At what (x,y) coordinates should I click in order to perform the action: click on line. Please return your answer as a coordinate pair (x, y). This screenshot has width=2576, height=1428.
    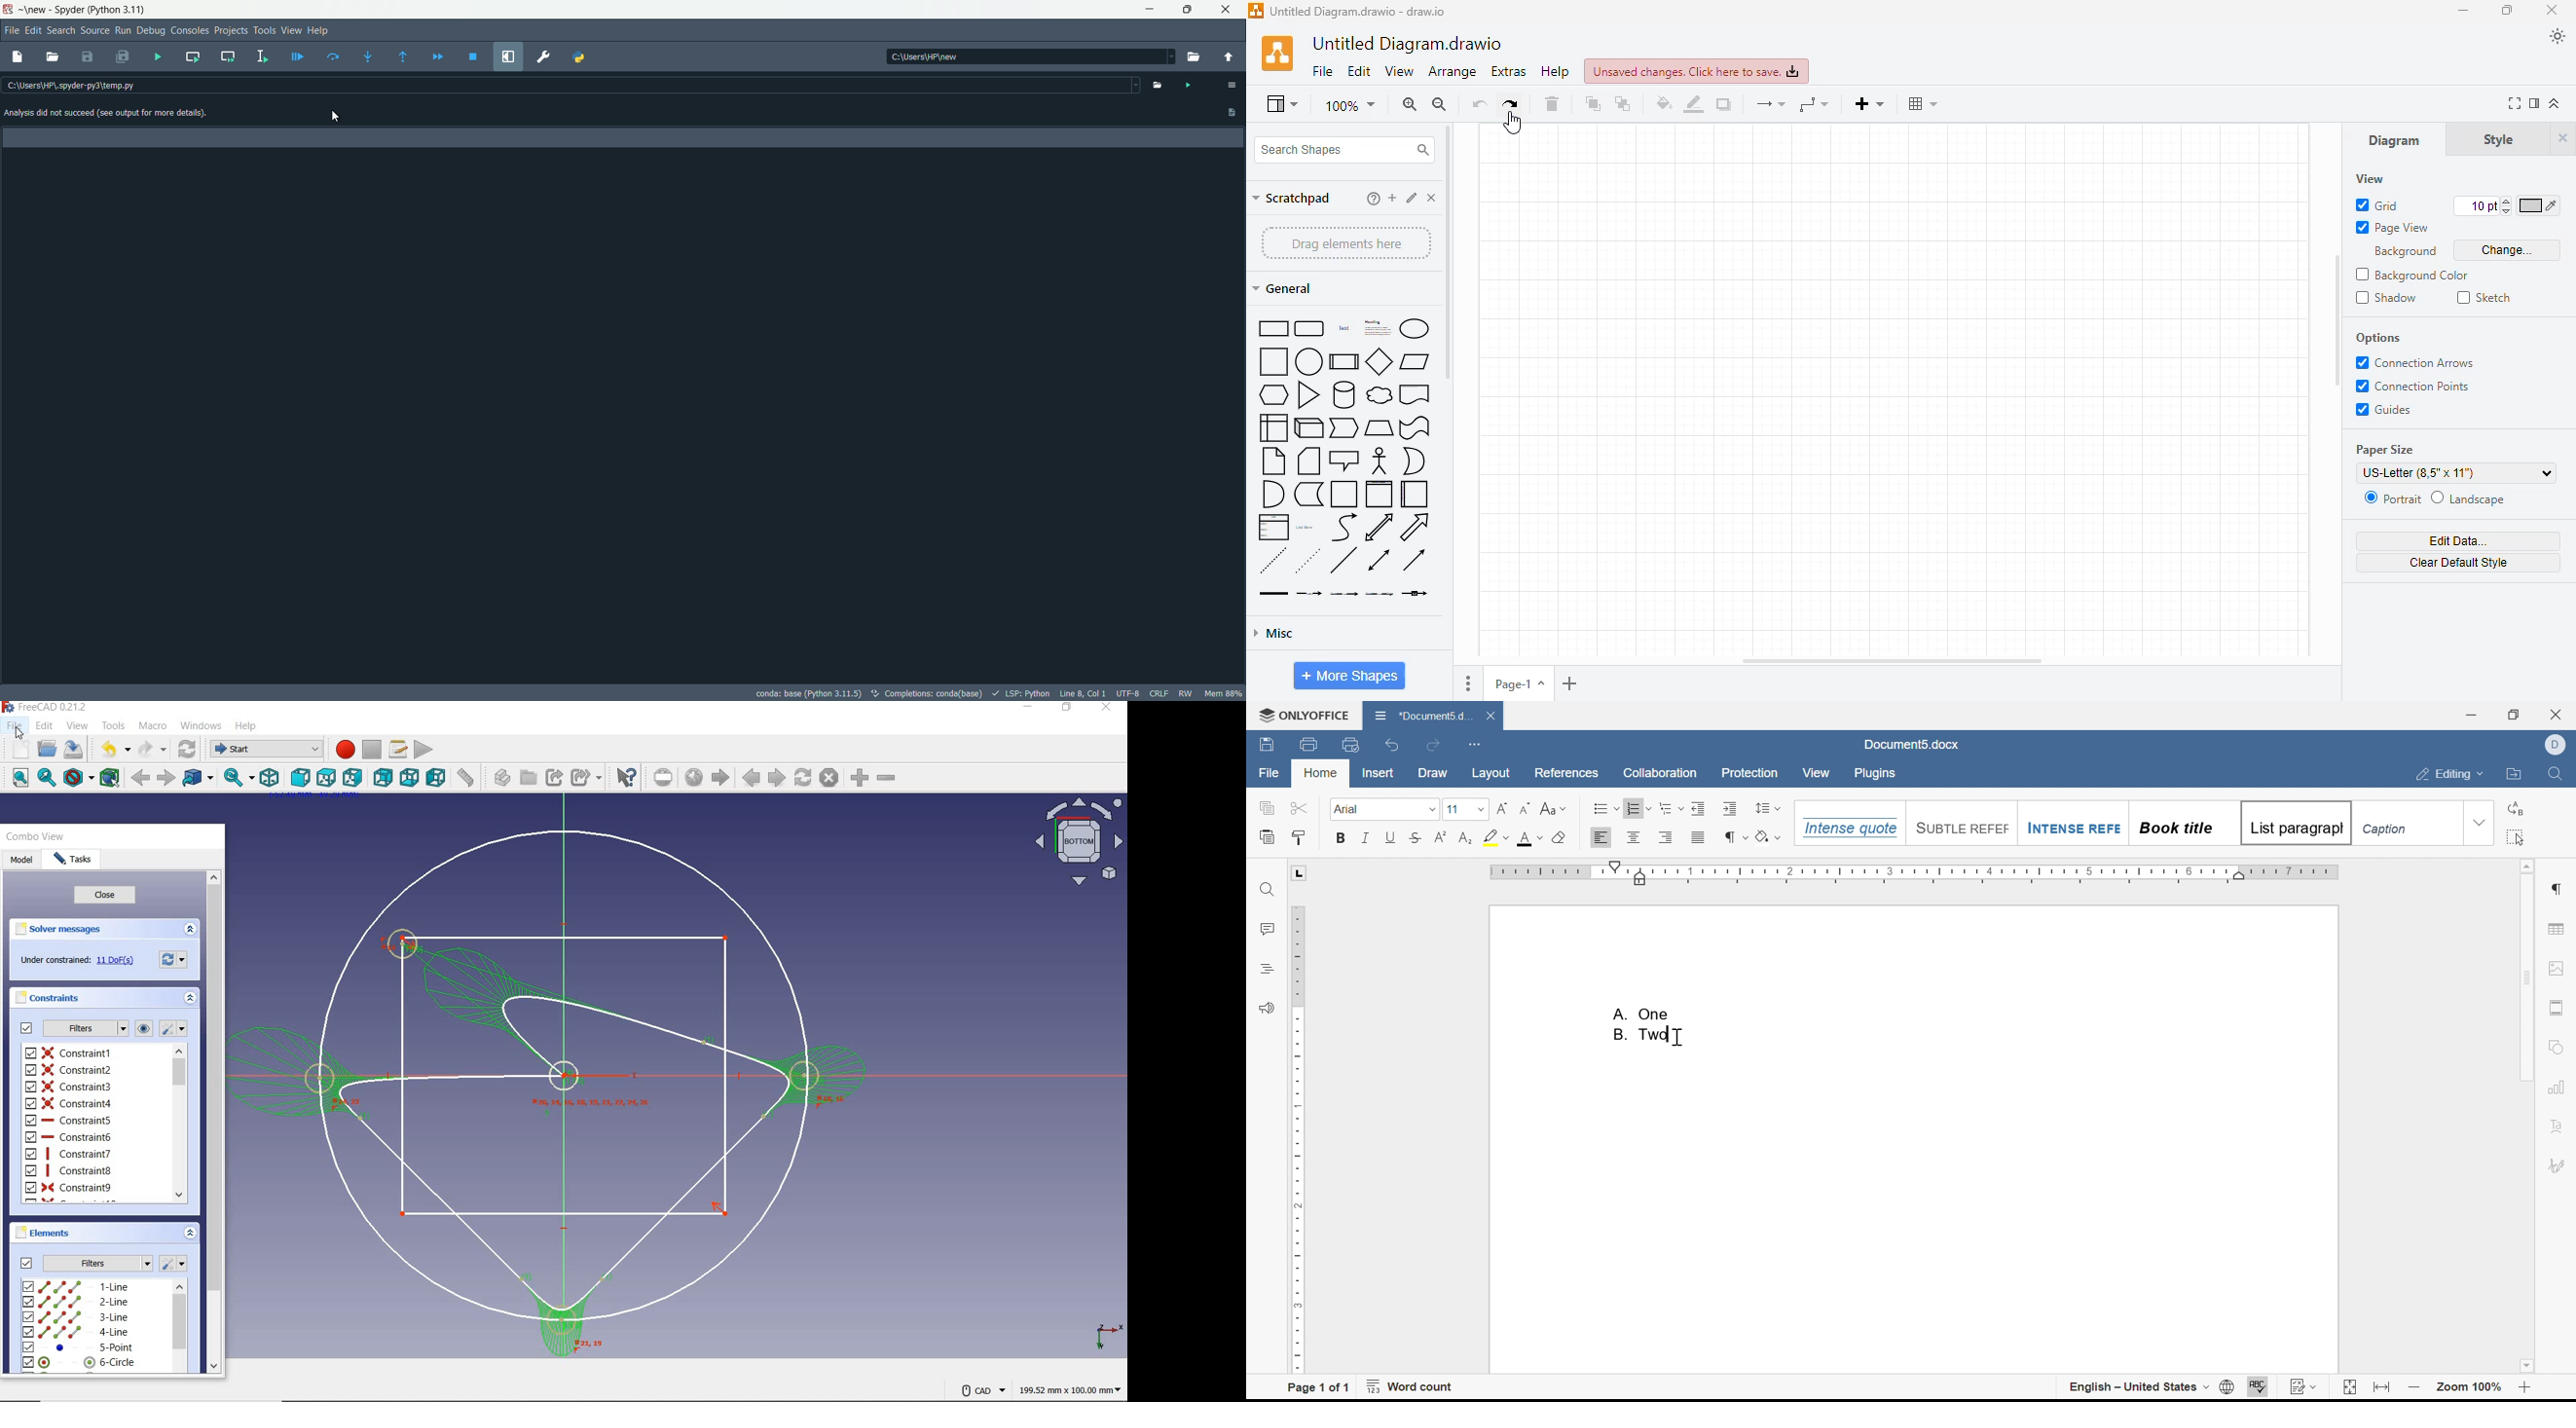
    Looking at the image, I should click on (1343, 560).